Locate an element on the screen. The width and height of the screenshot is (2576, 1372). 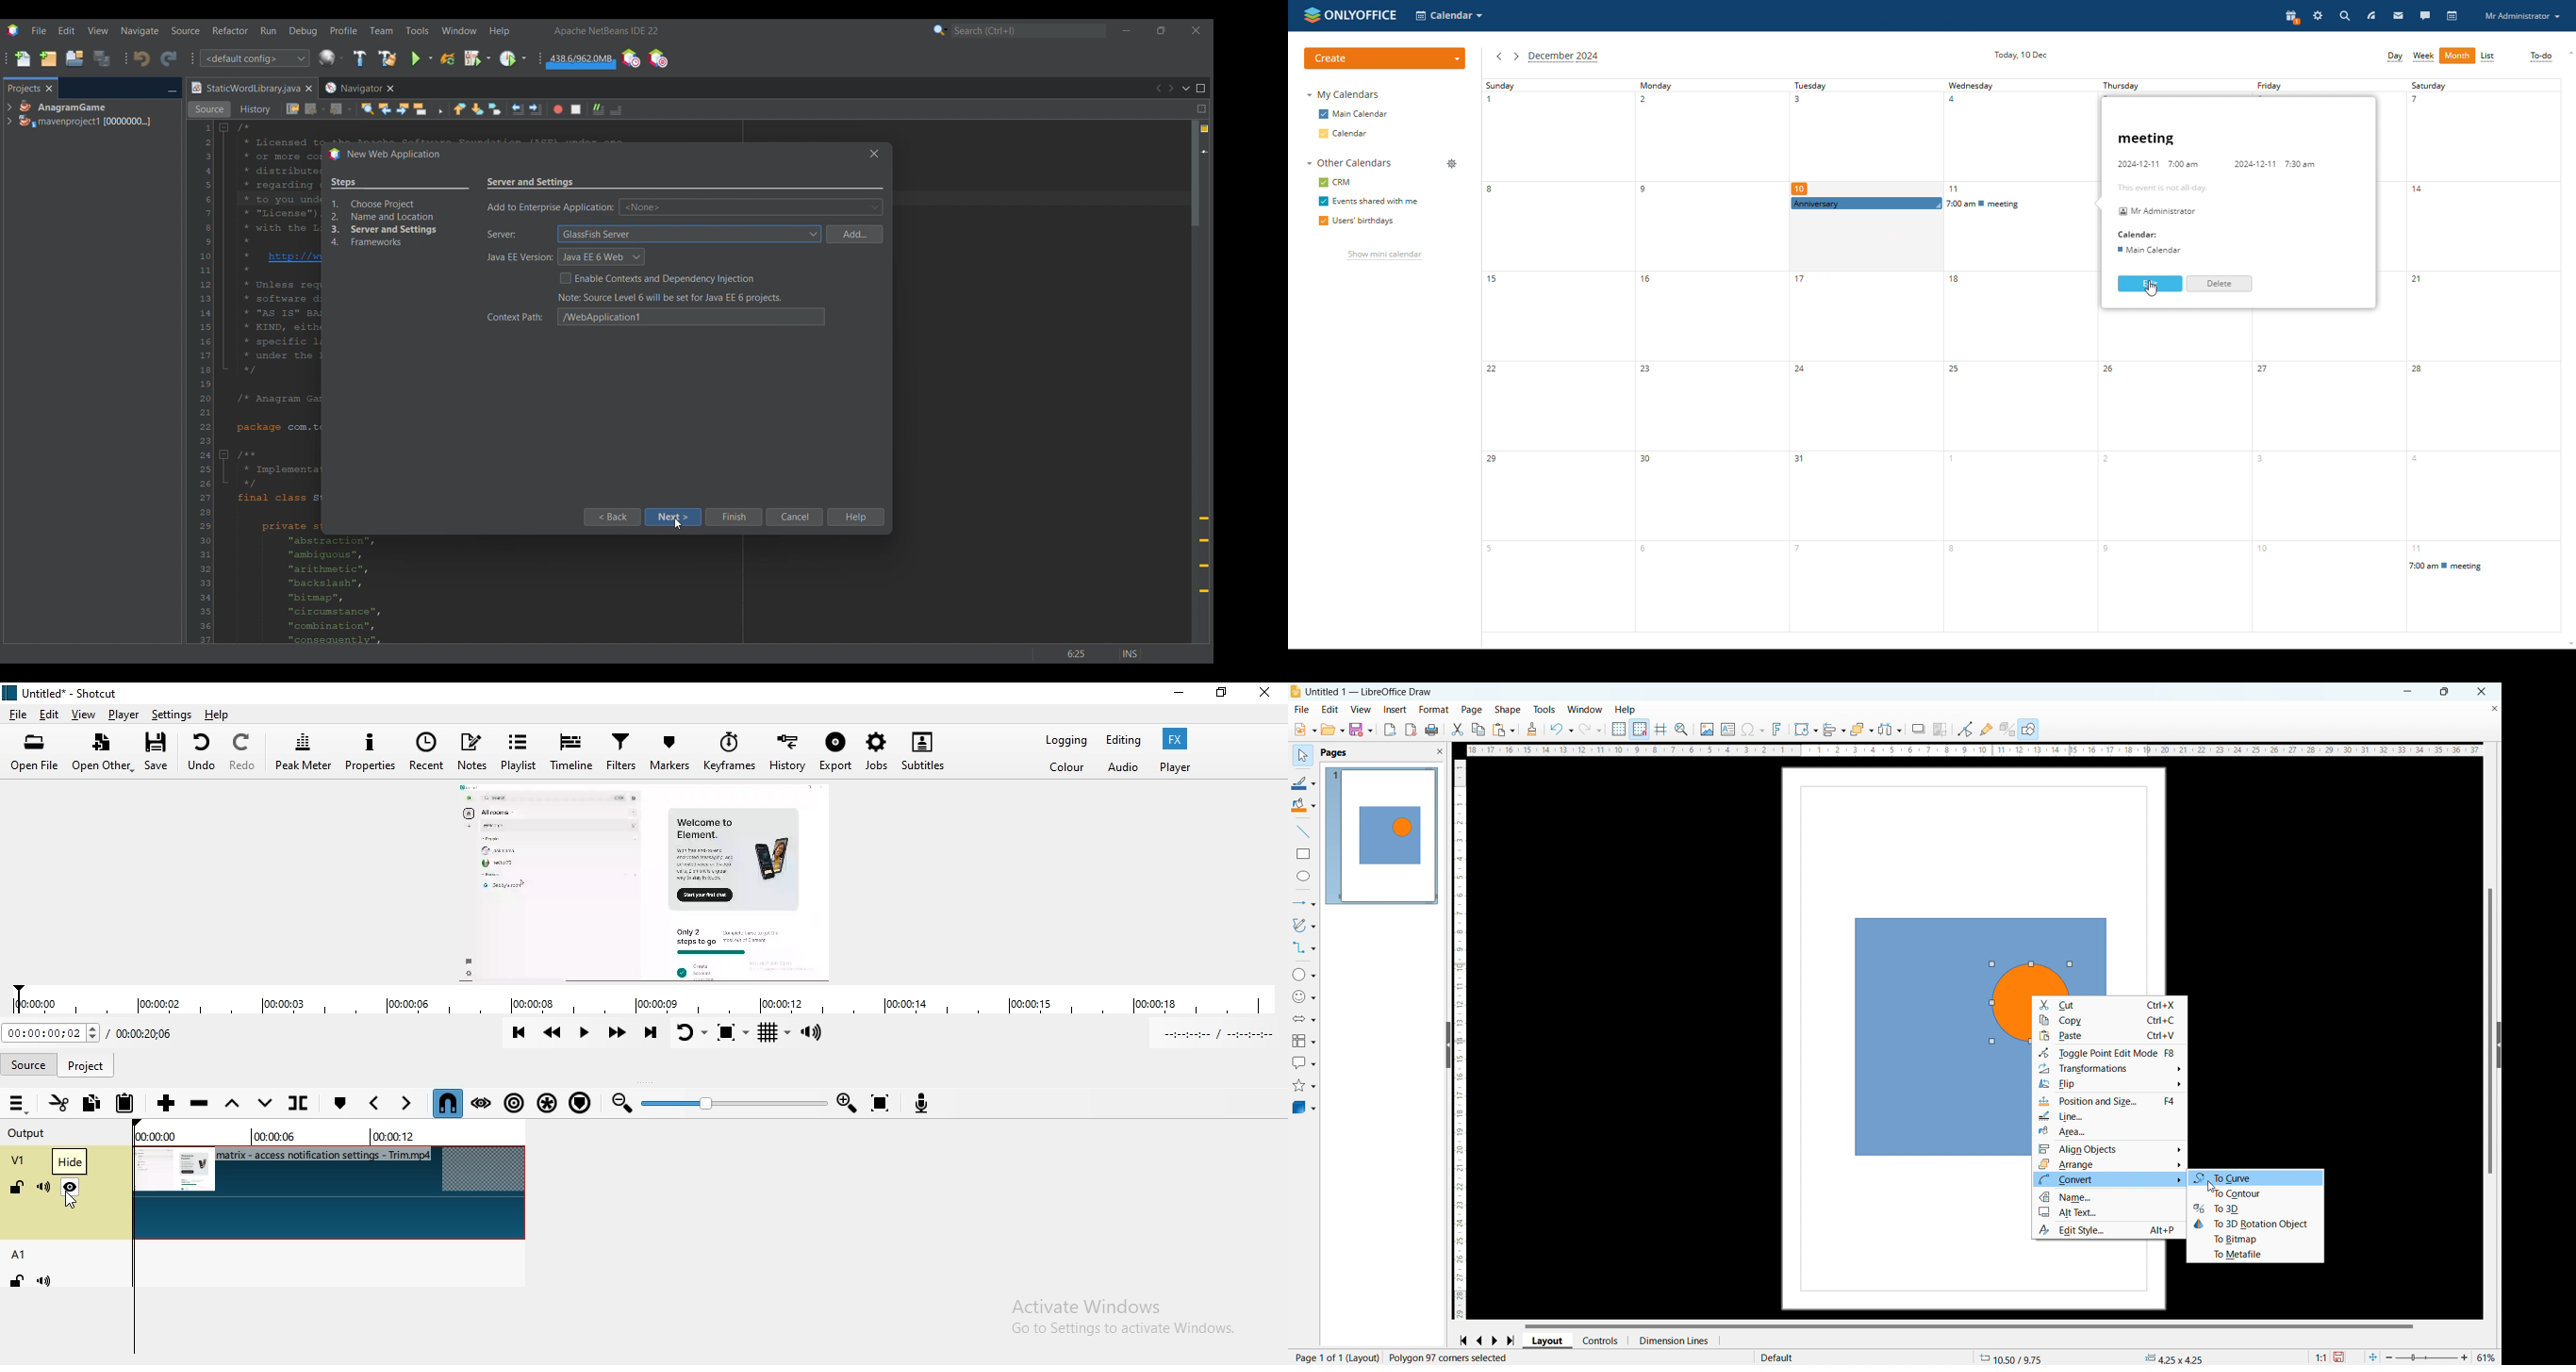
Scrub while dragging is located at coordinates (482, 1103).